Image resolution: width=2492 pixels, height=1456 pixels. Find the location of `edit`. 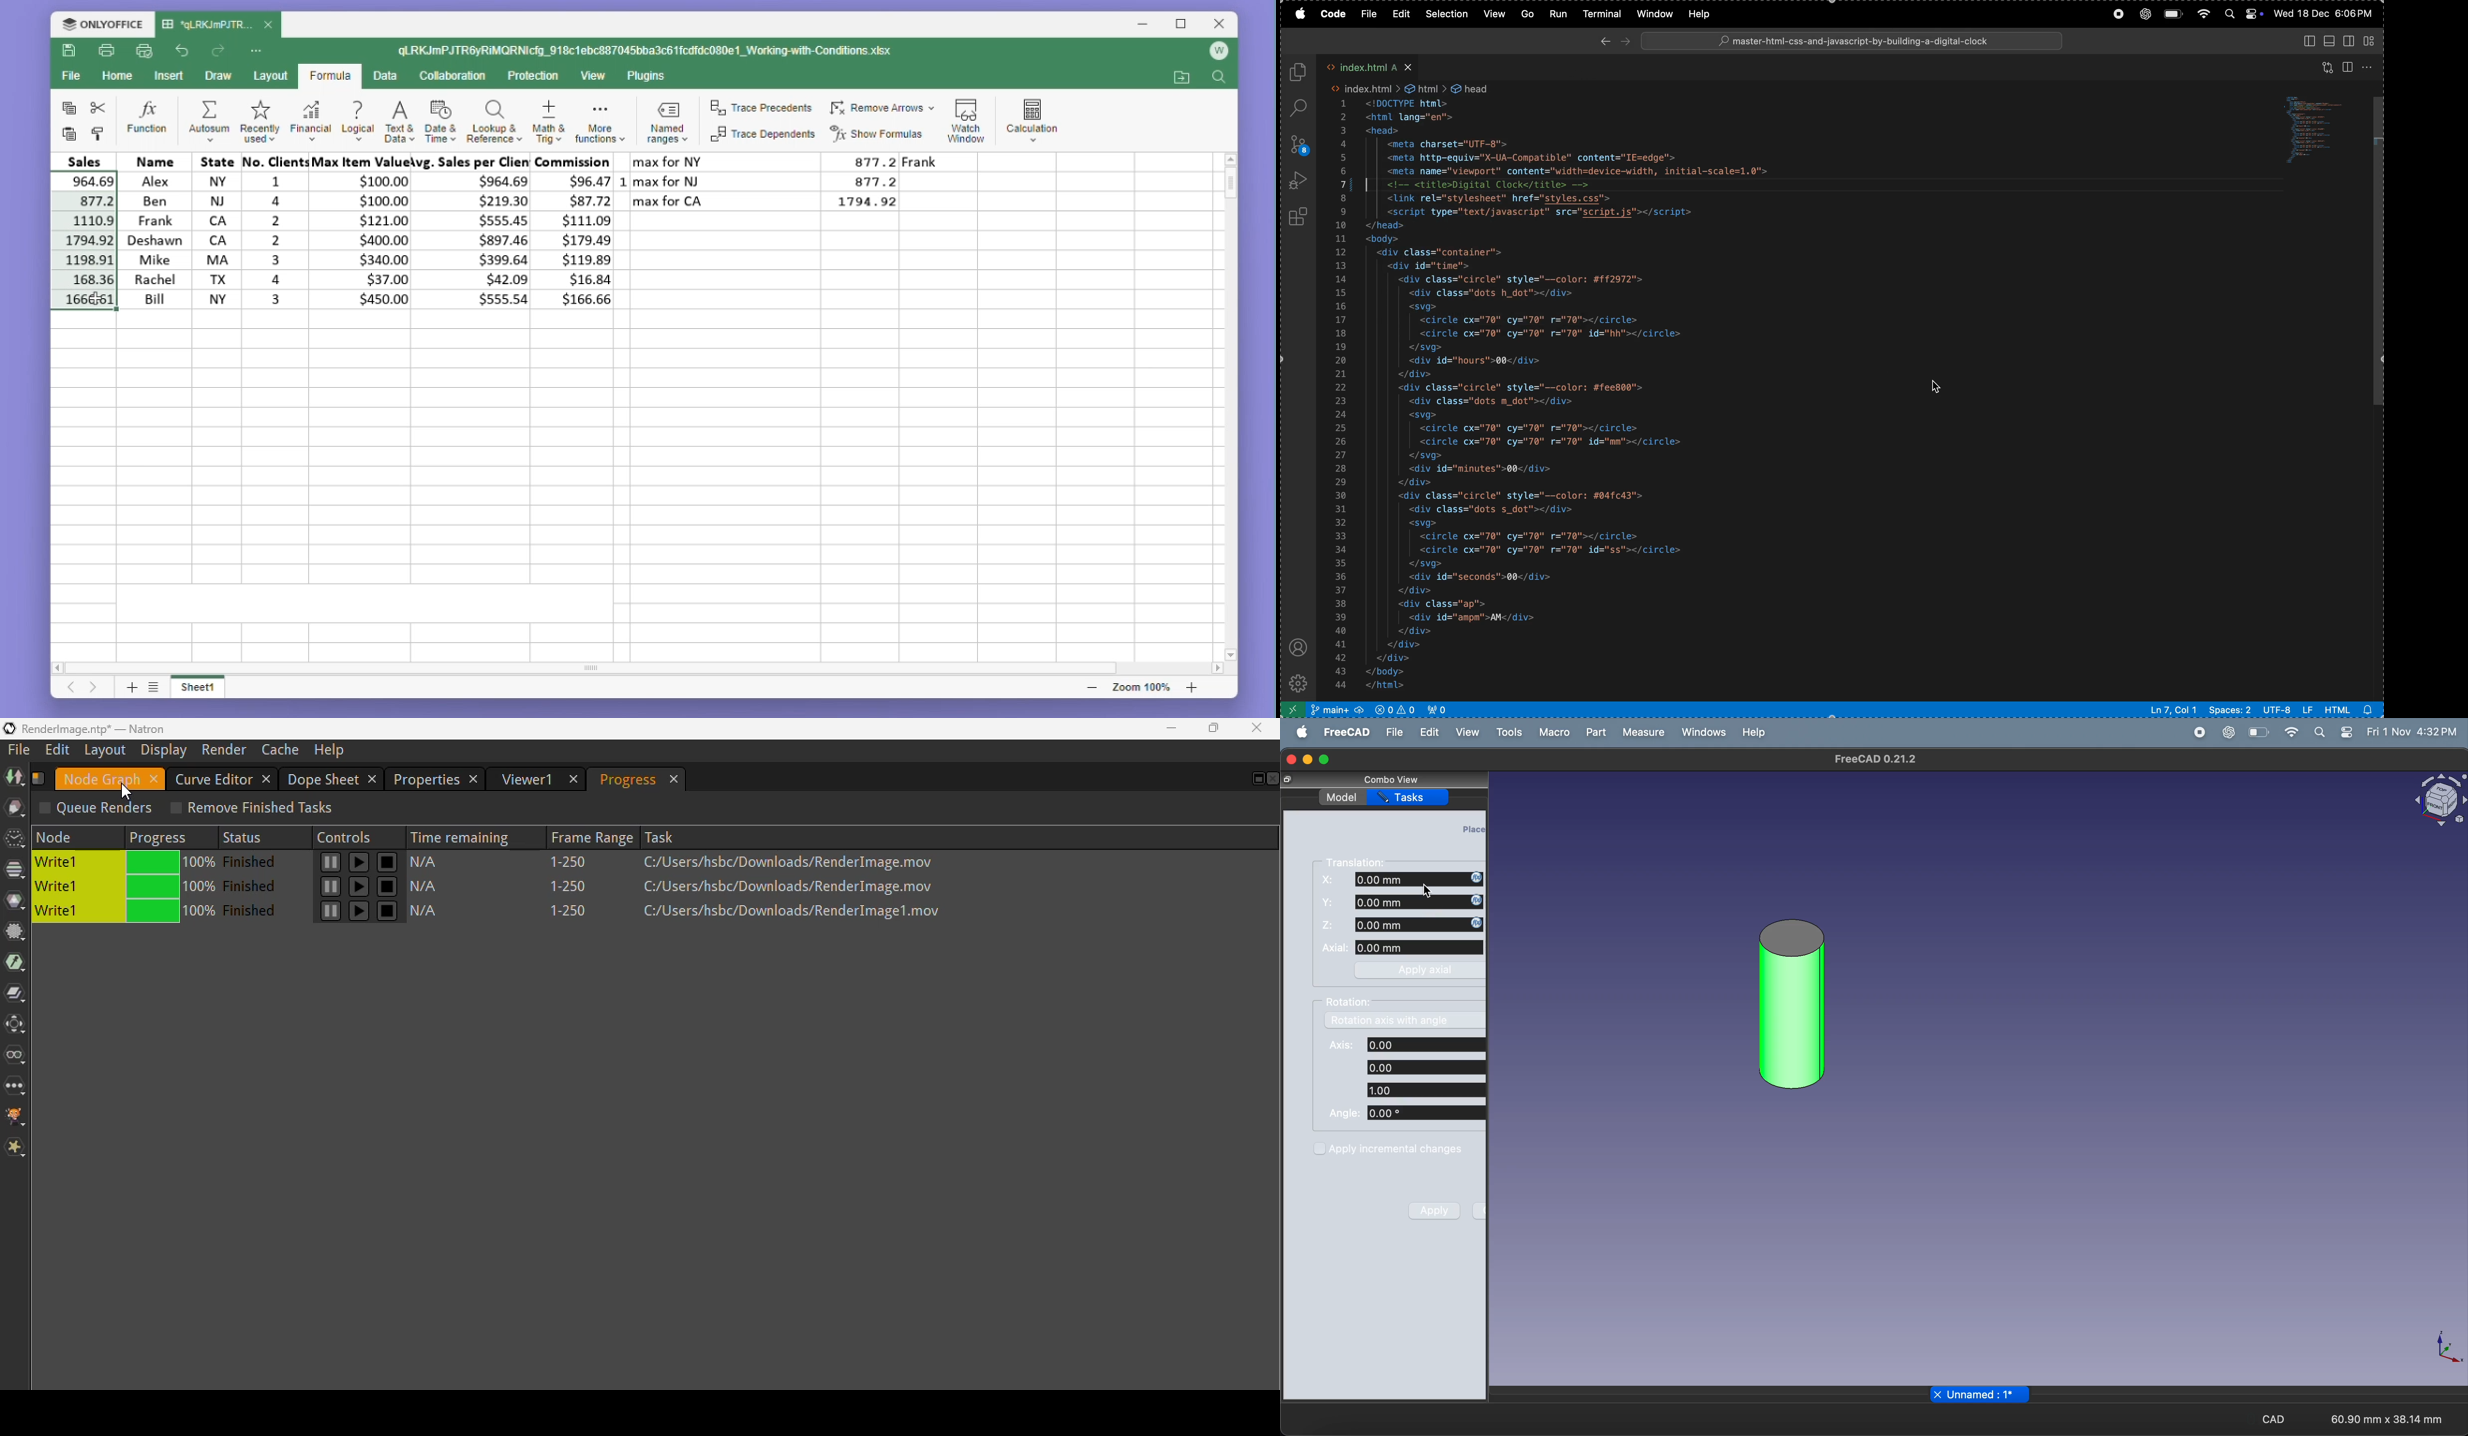

edit is located at coordinates (1402, 14).